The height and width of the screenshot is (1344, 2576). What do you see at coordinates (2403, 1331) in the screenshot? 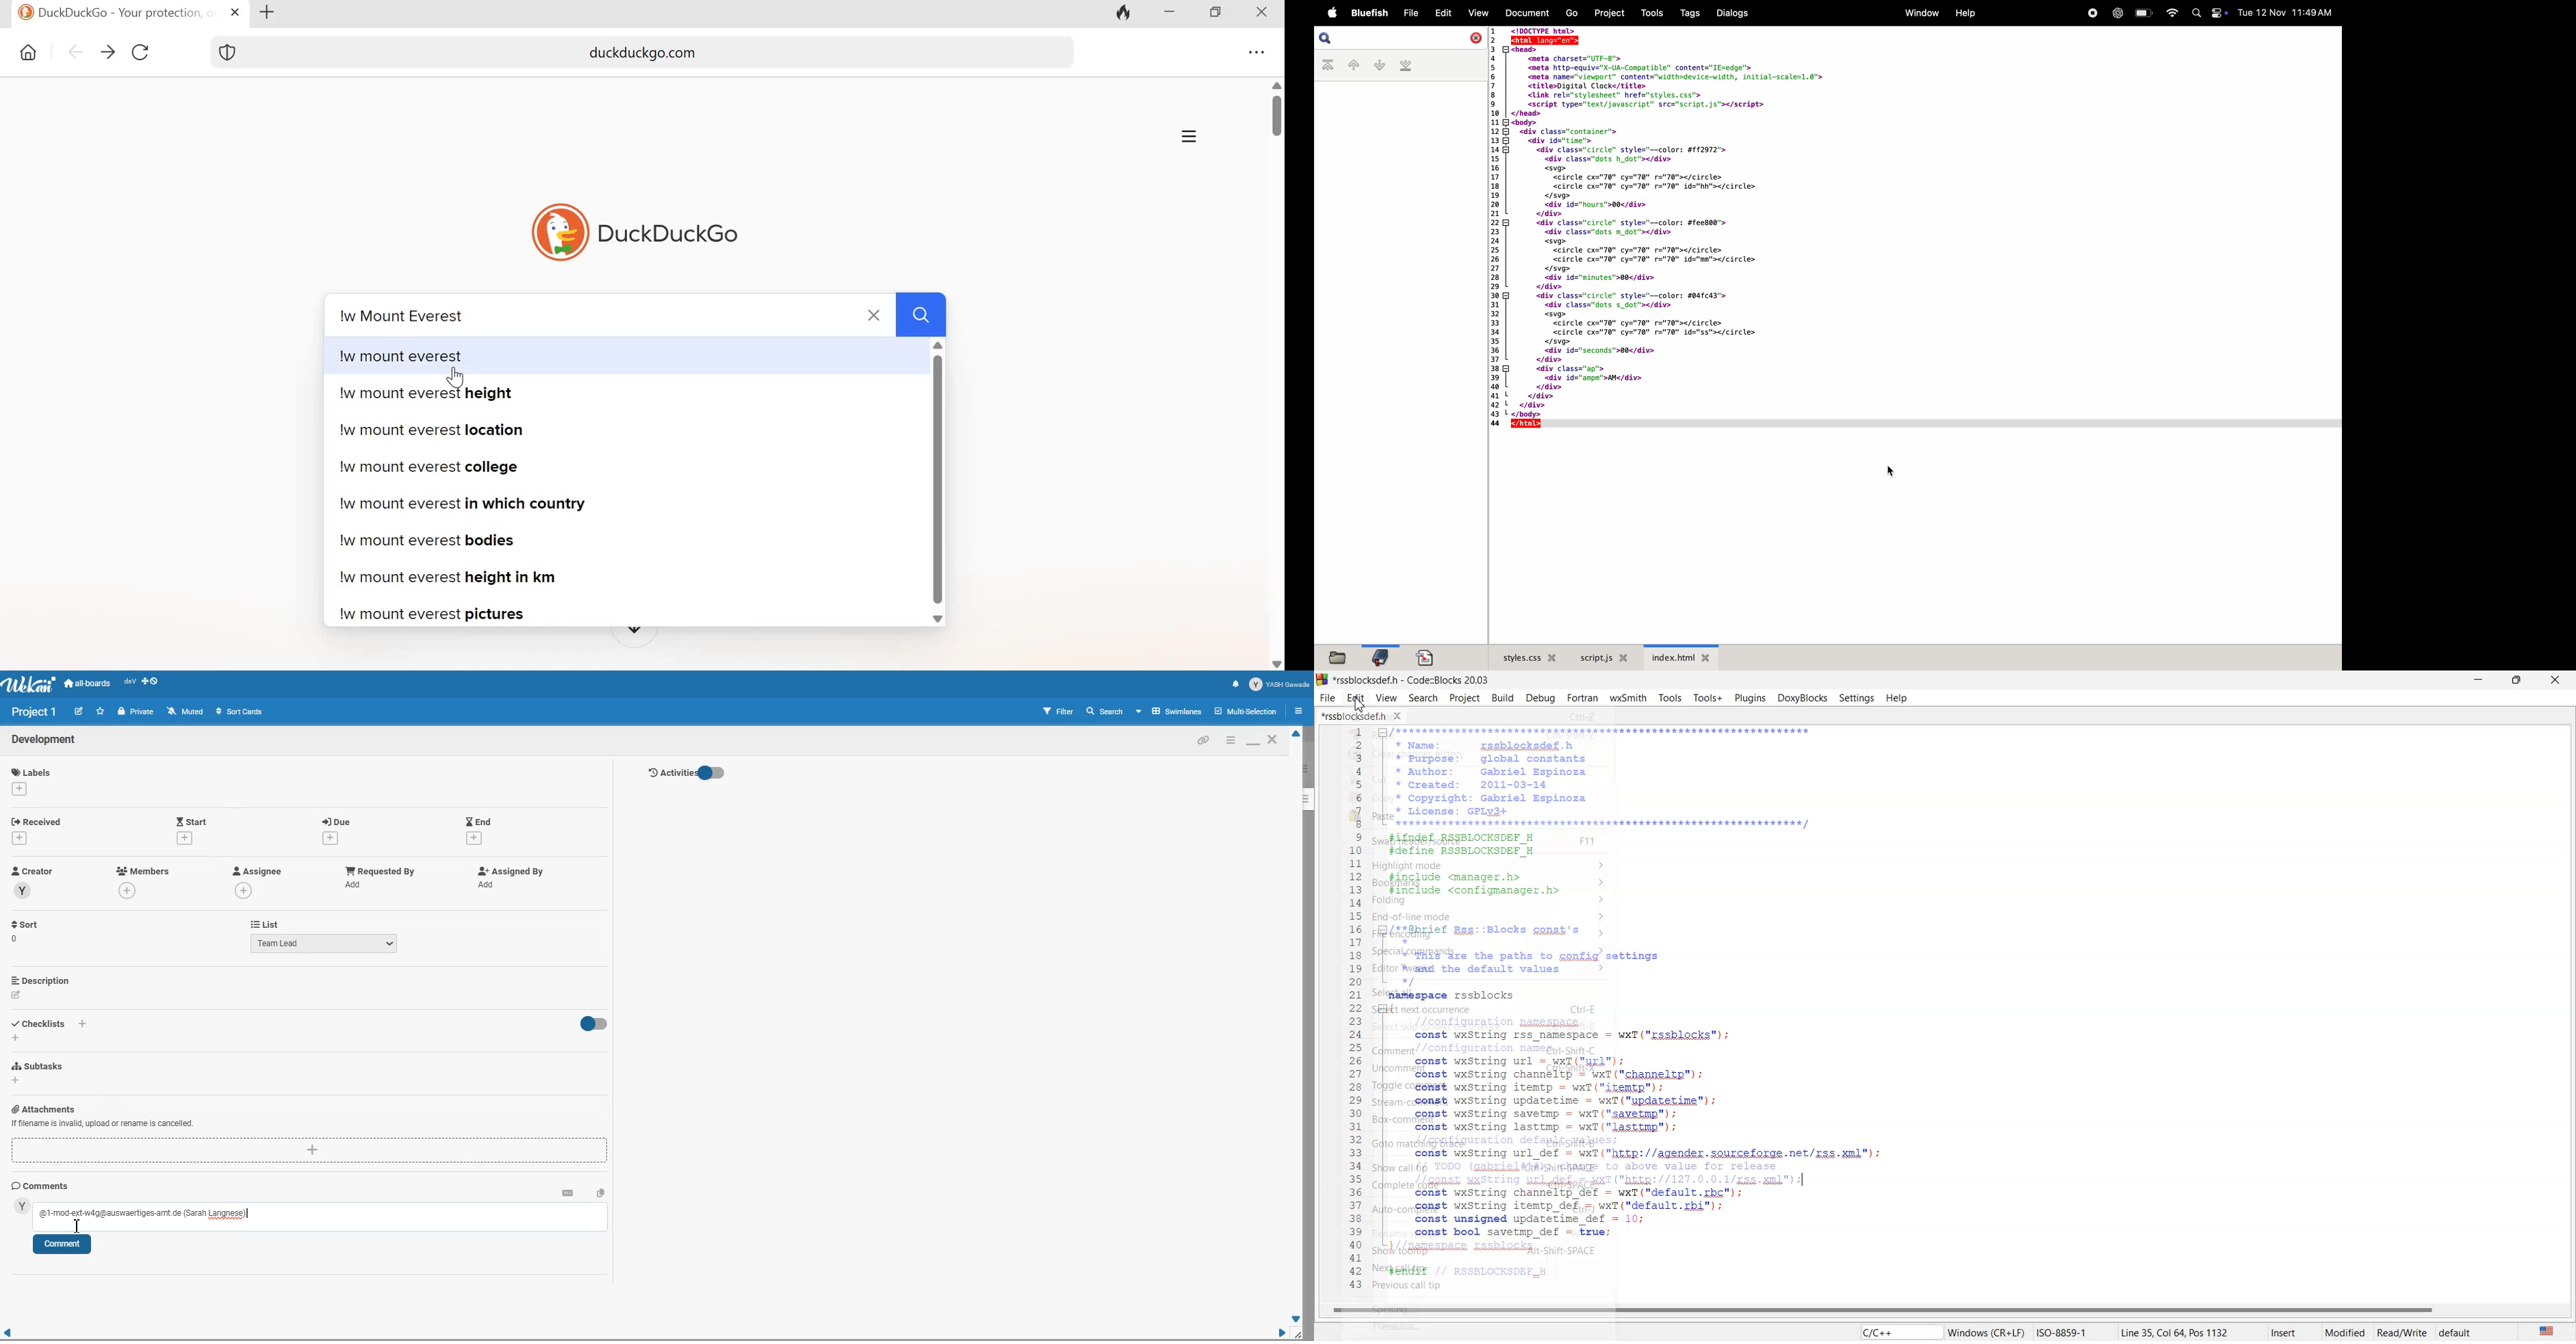
I see `Read/white` at bounding box center [2403, 1331].